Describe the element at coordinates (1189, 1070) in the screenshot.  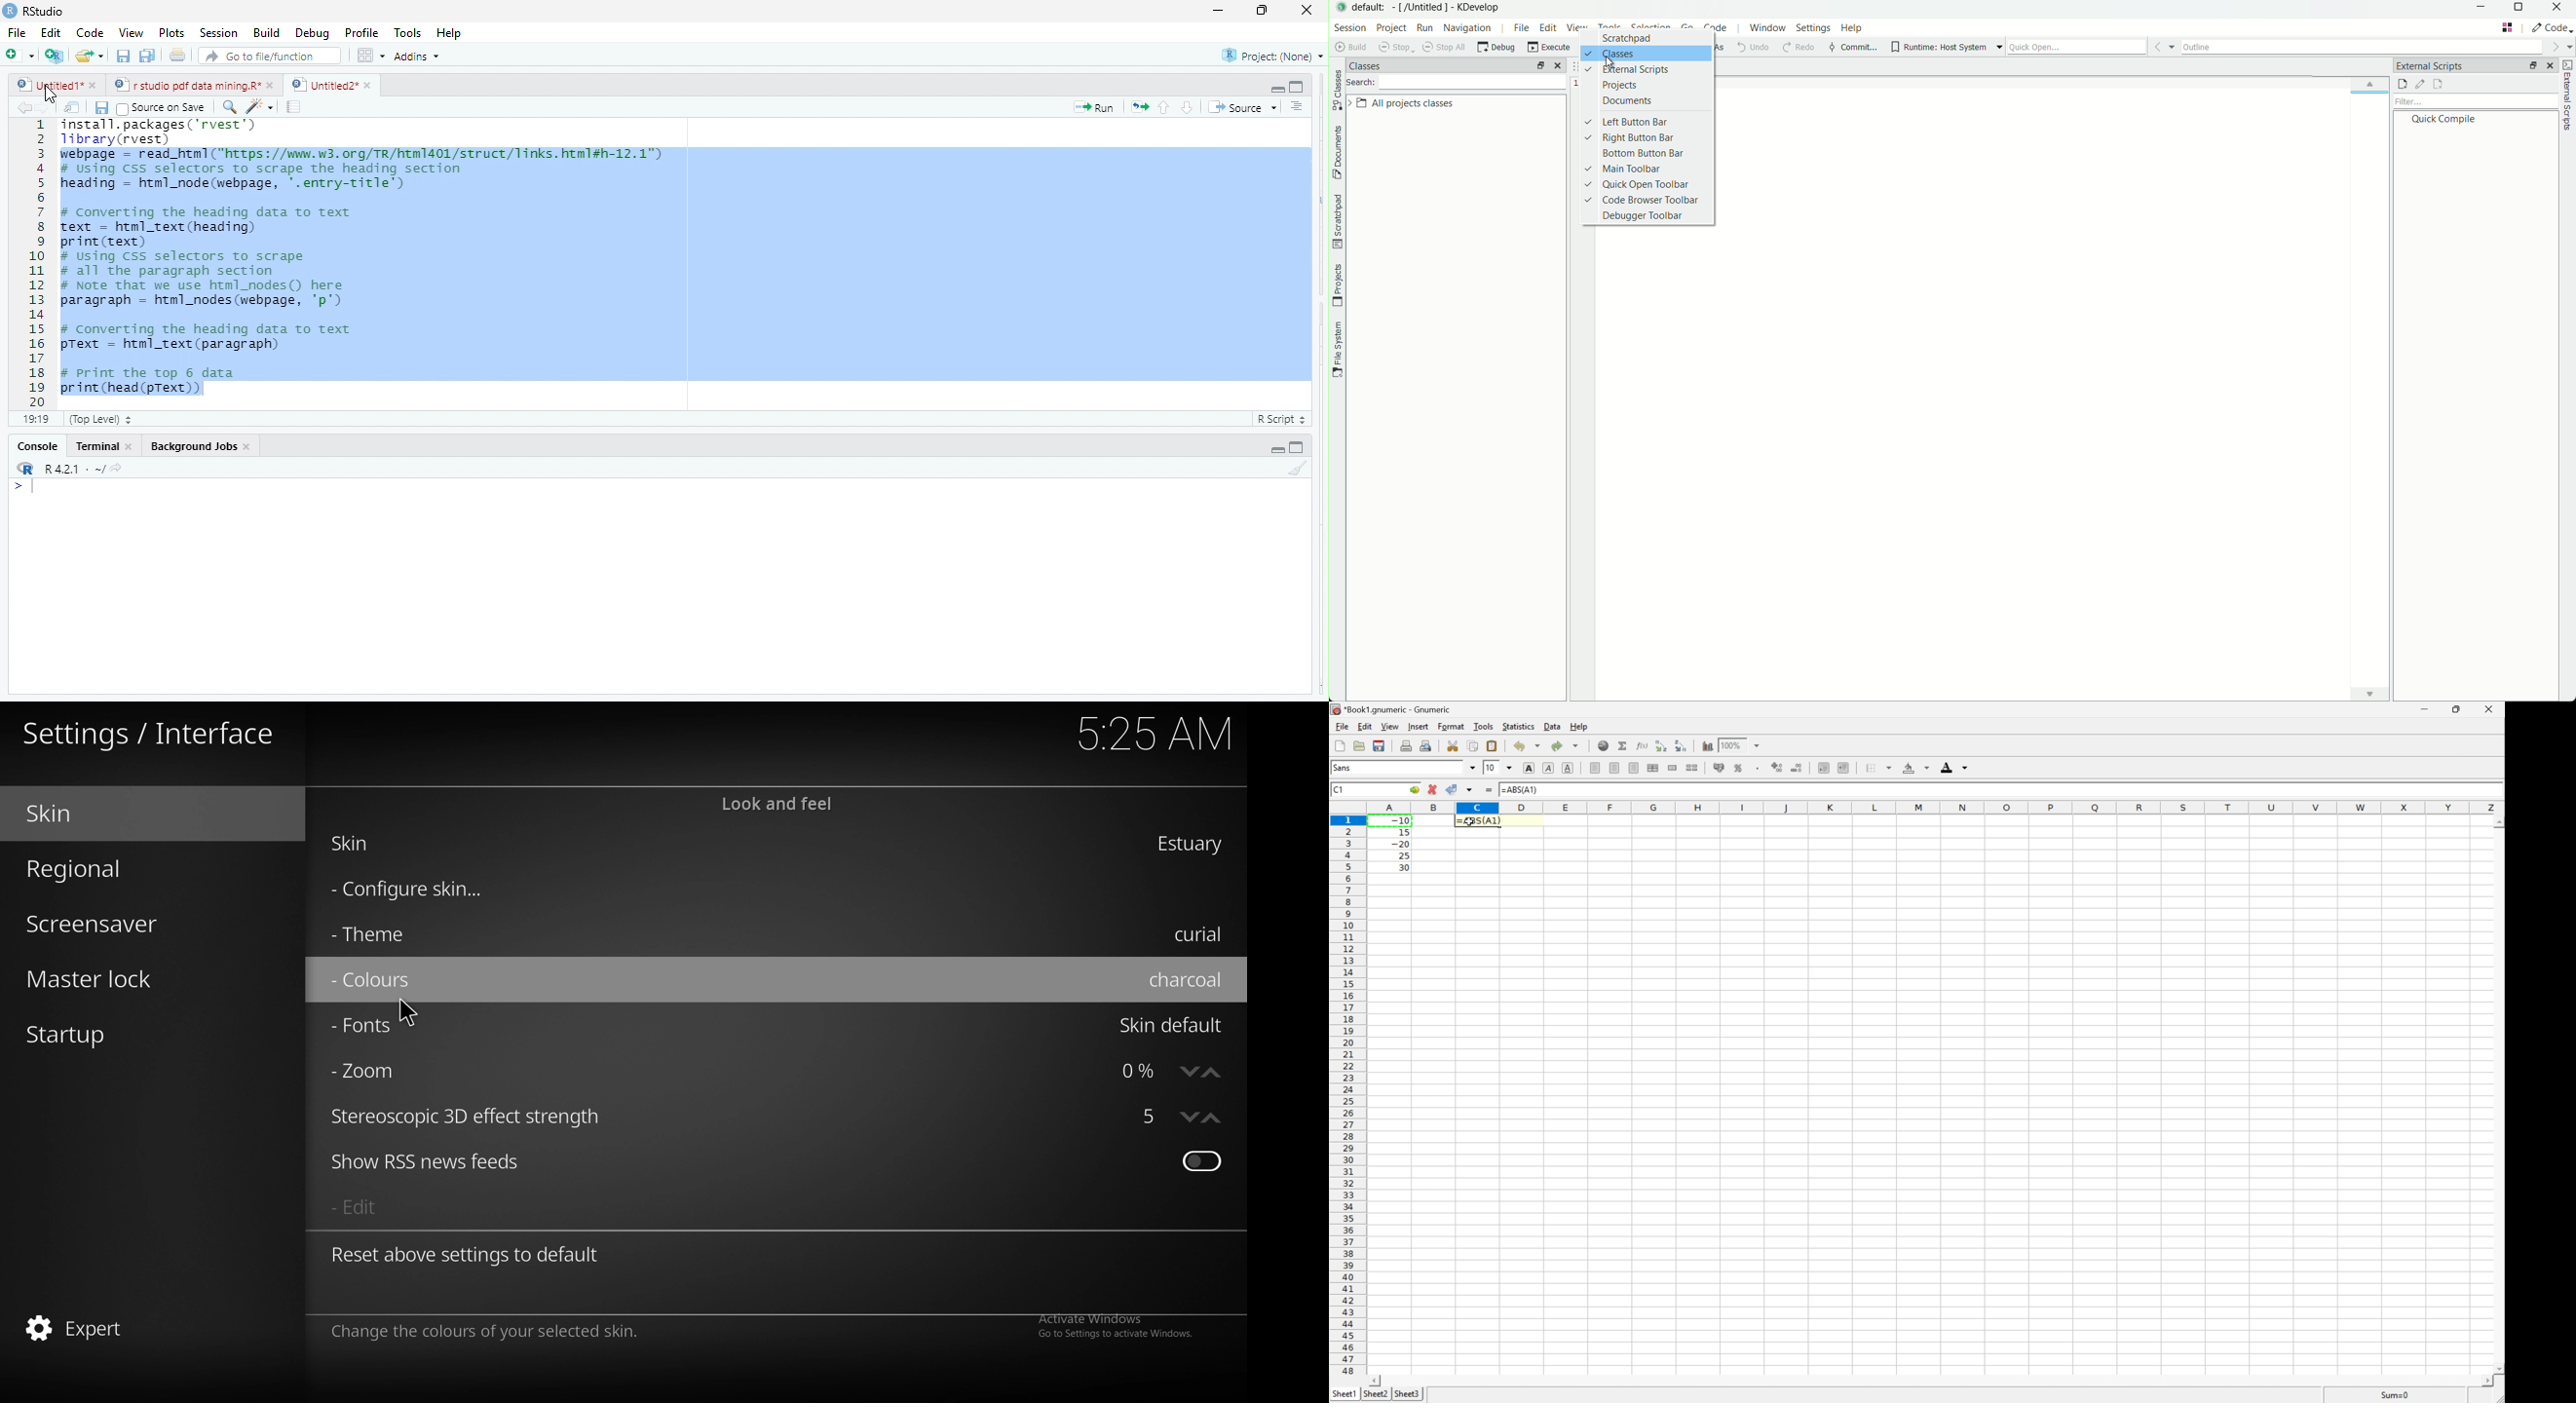
I see `decrease zoom` at that location.